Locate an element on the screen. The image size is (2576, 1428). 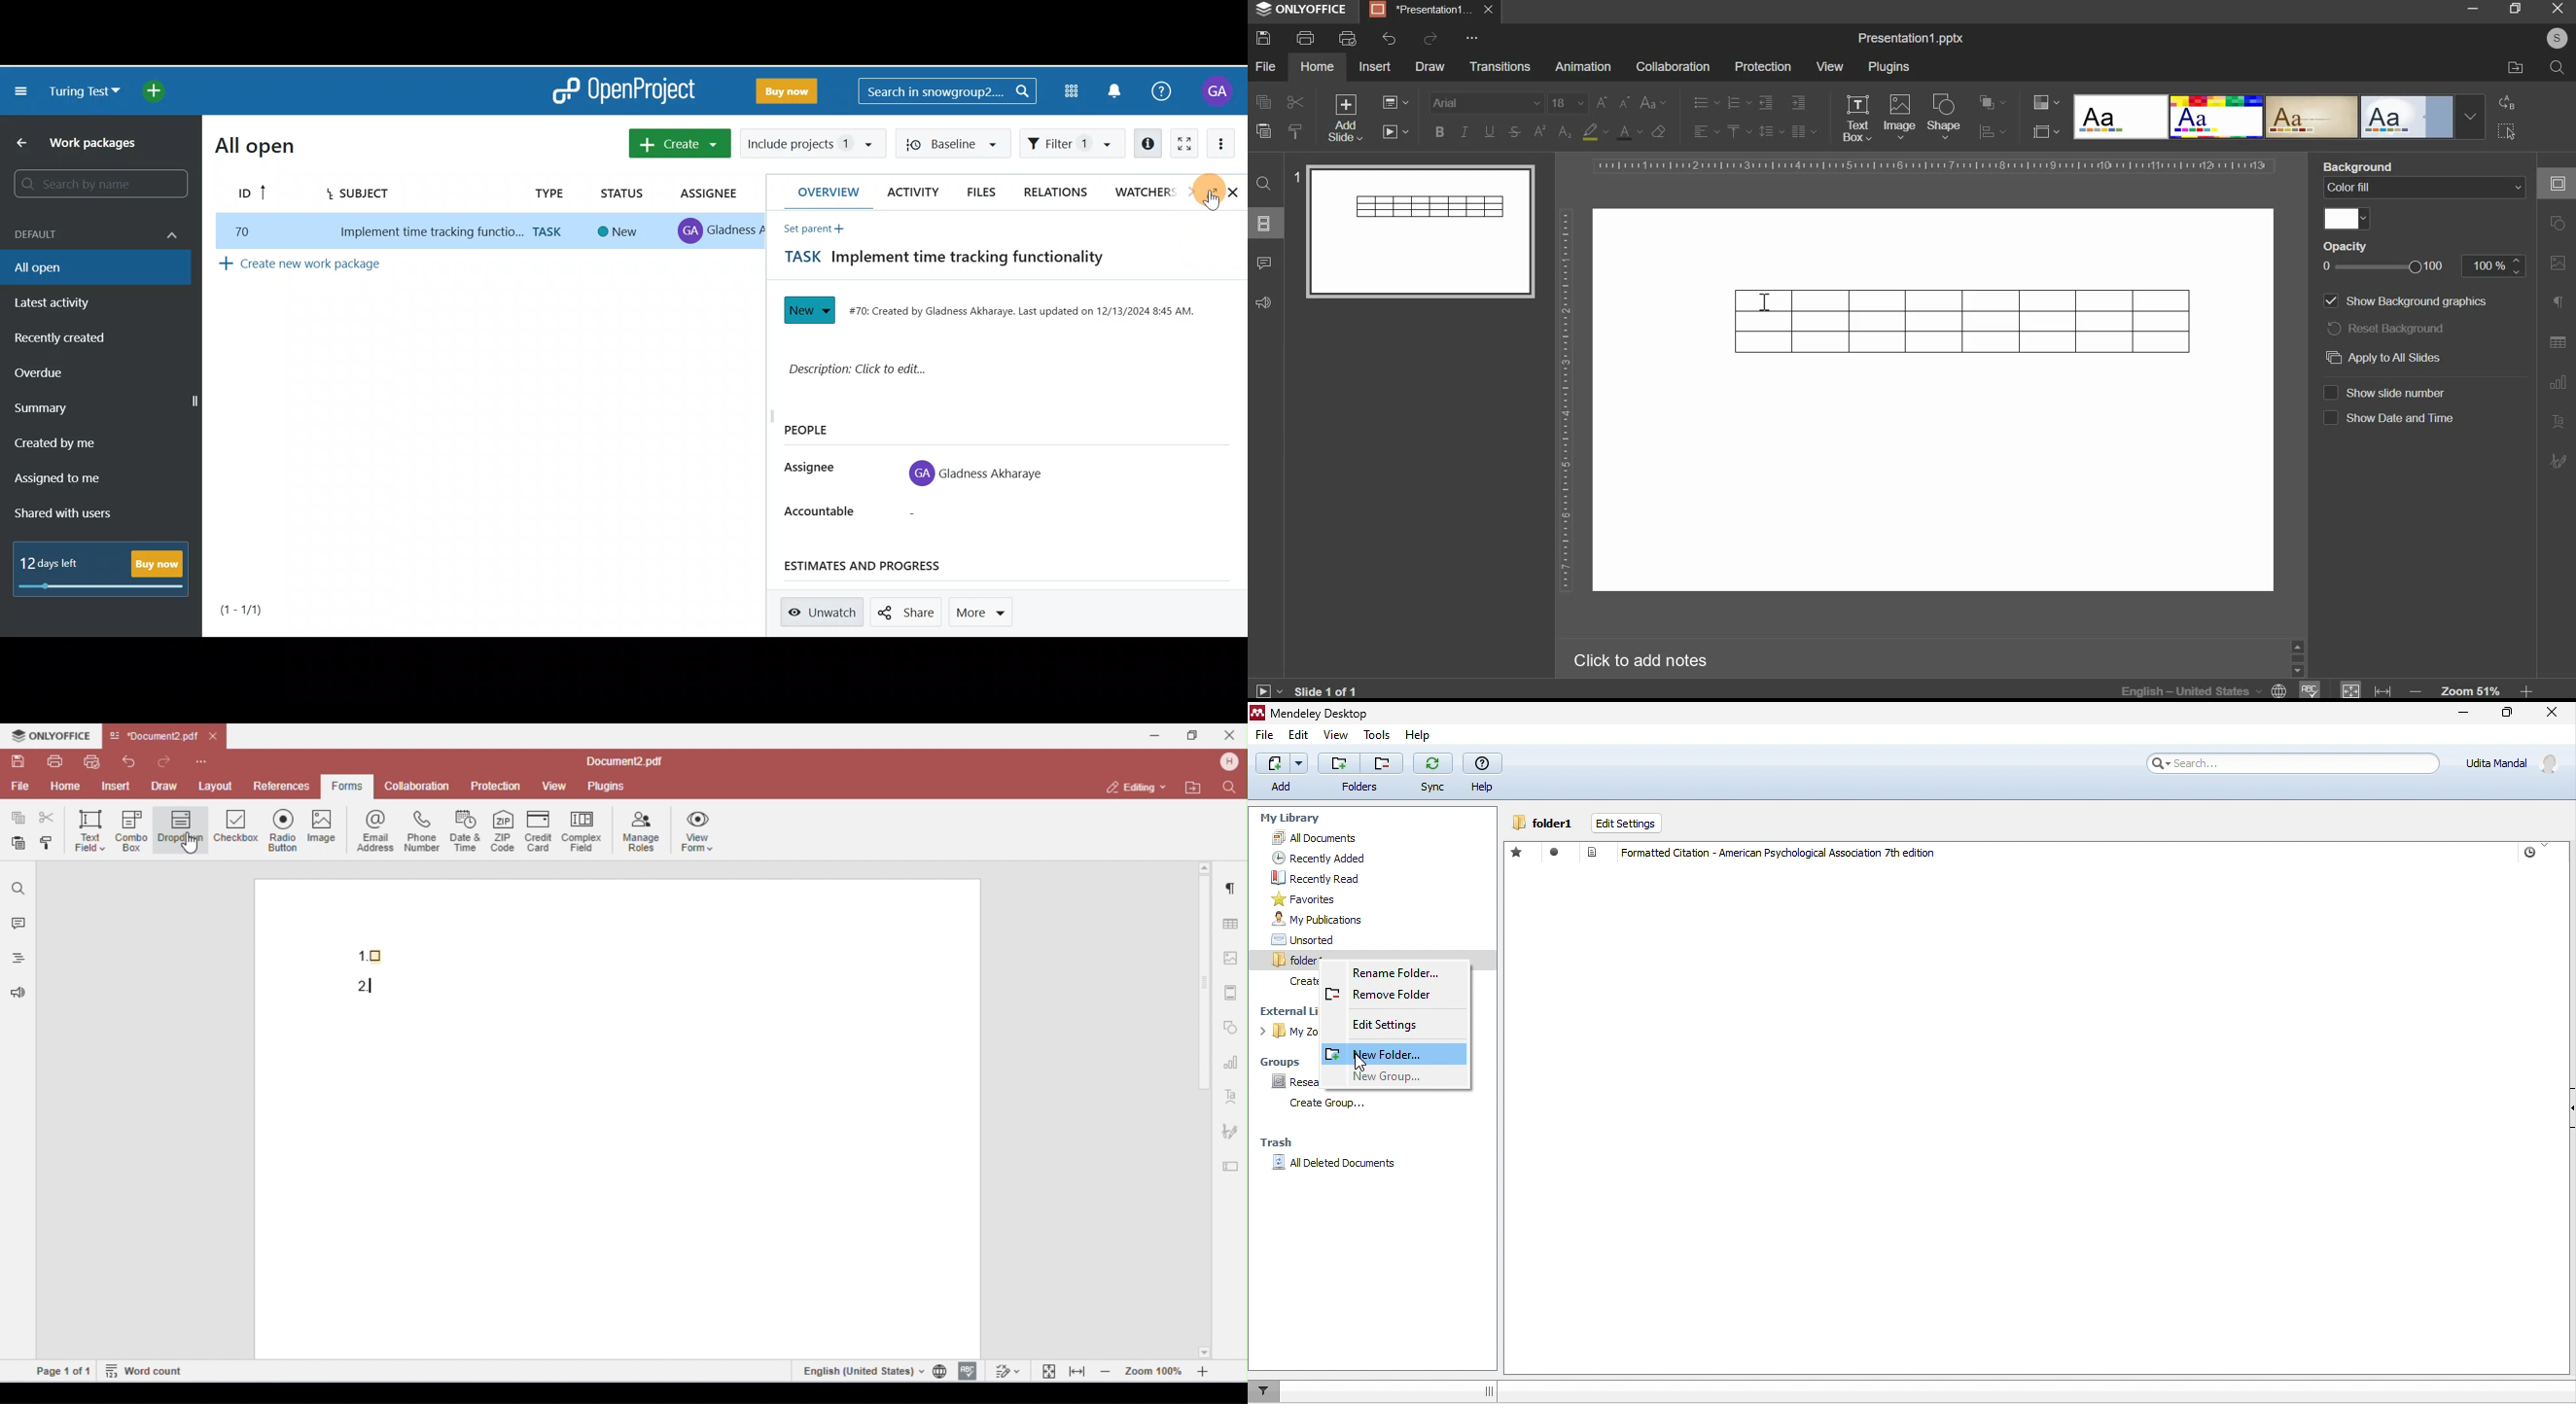
Click to add notes is located at coordinates (1636, 658).